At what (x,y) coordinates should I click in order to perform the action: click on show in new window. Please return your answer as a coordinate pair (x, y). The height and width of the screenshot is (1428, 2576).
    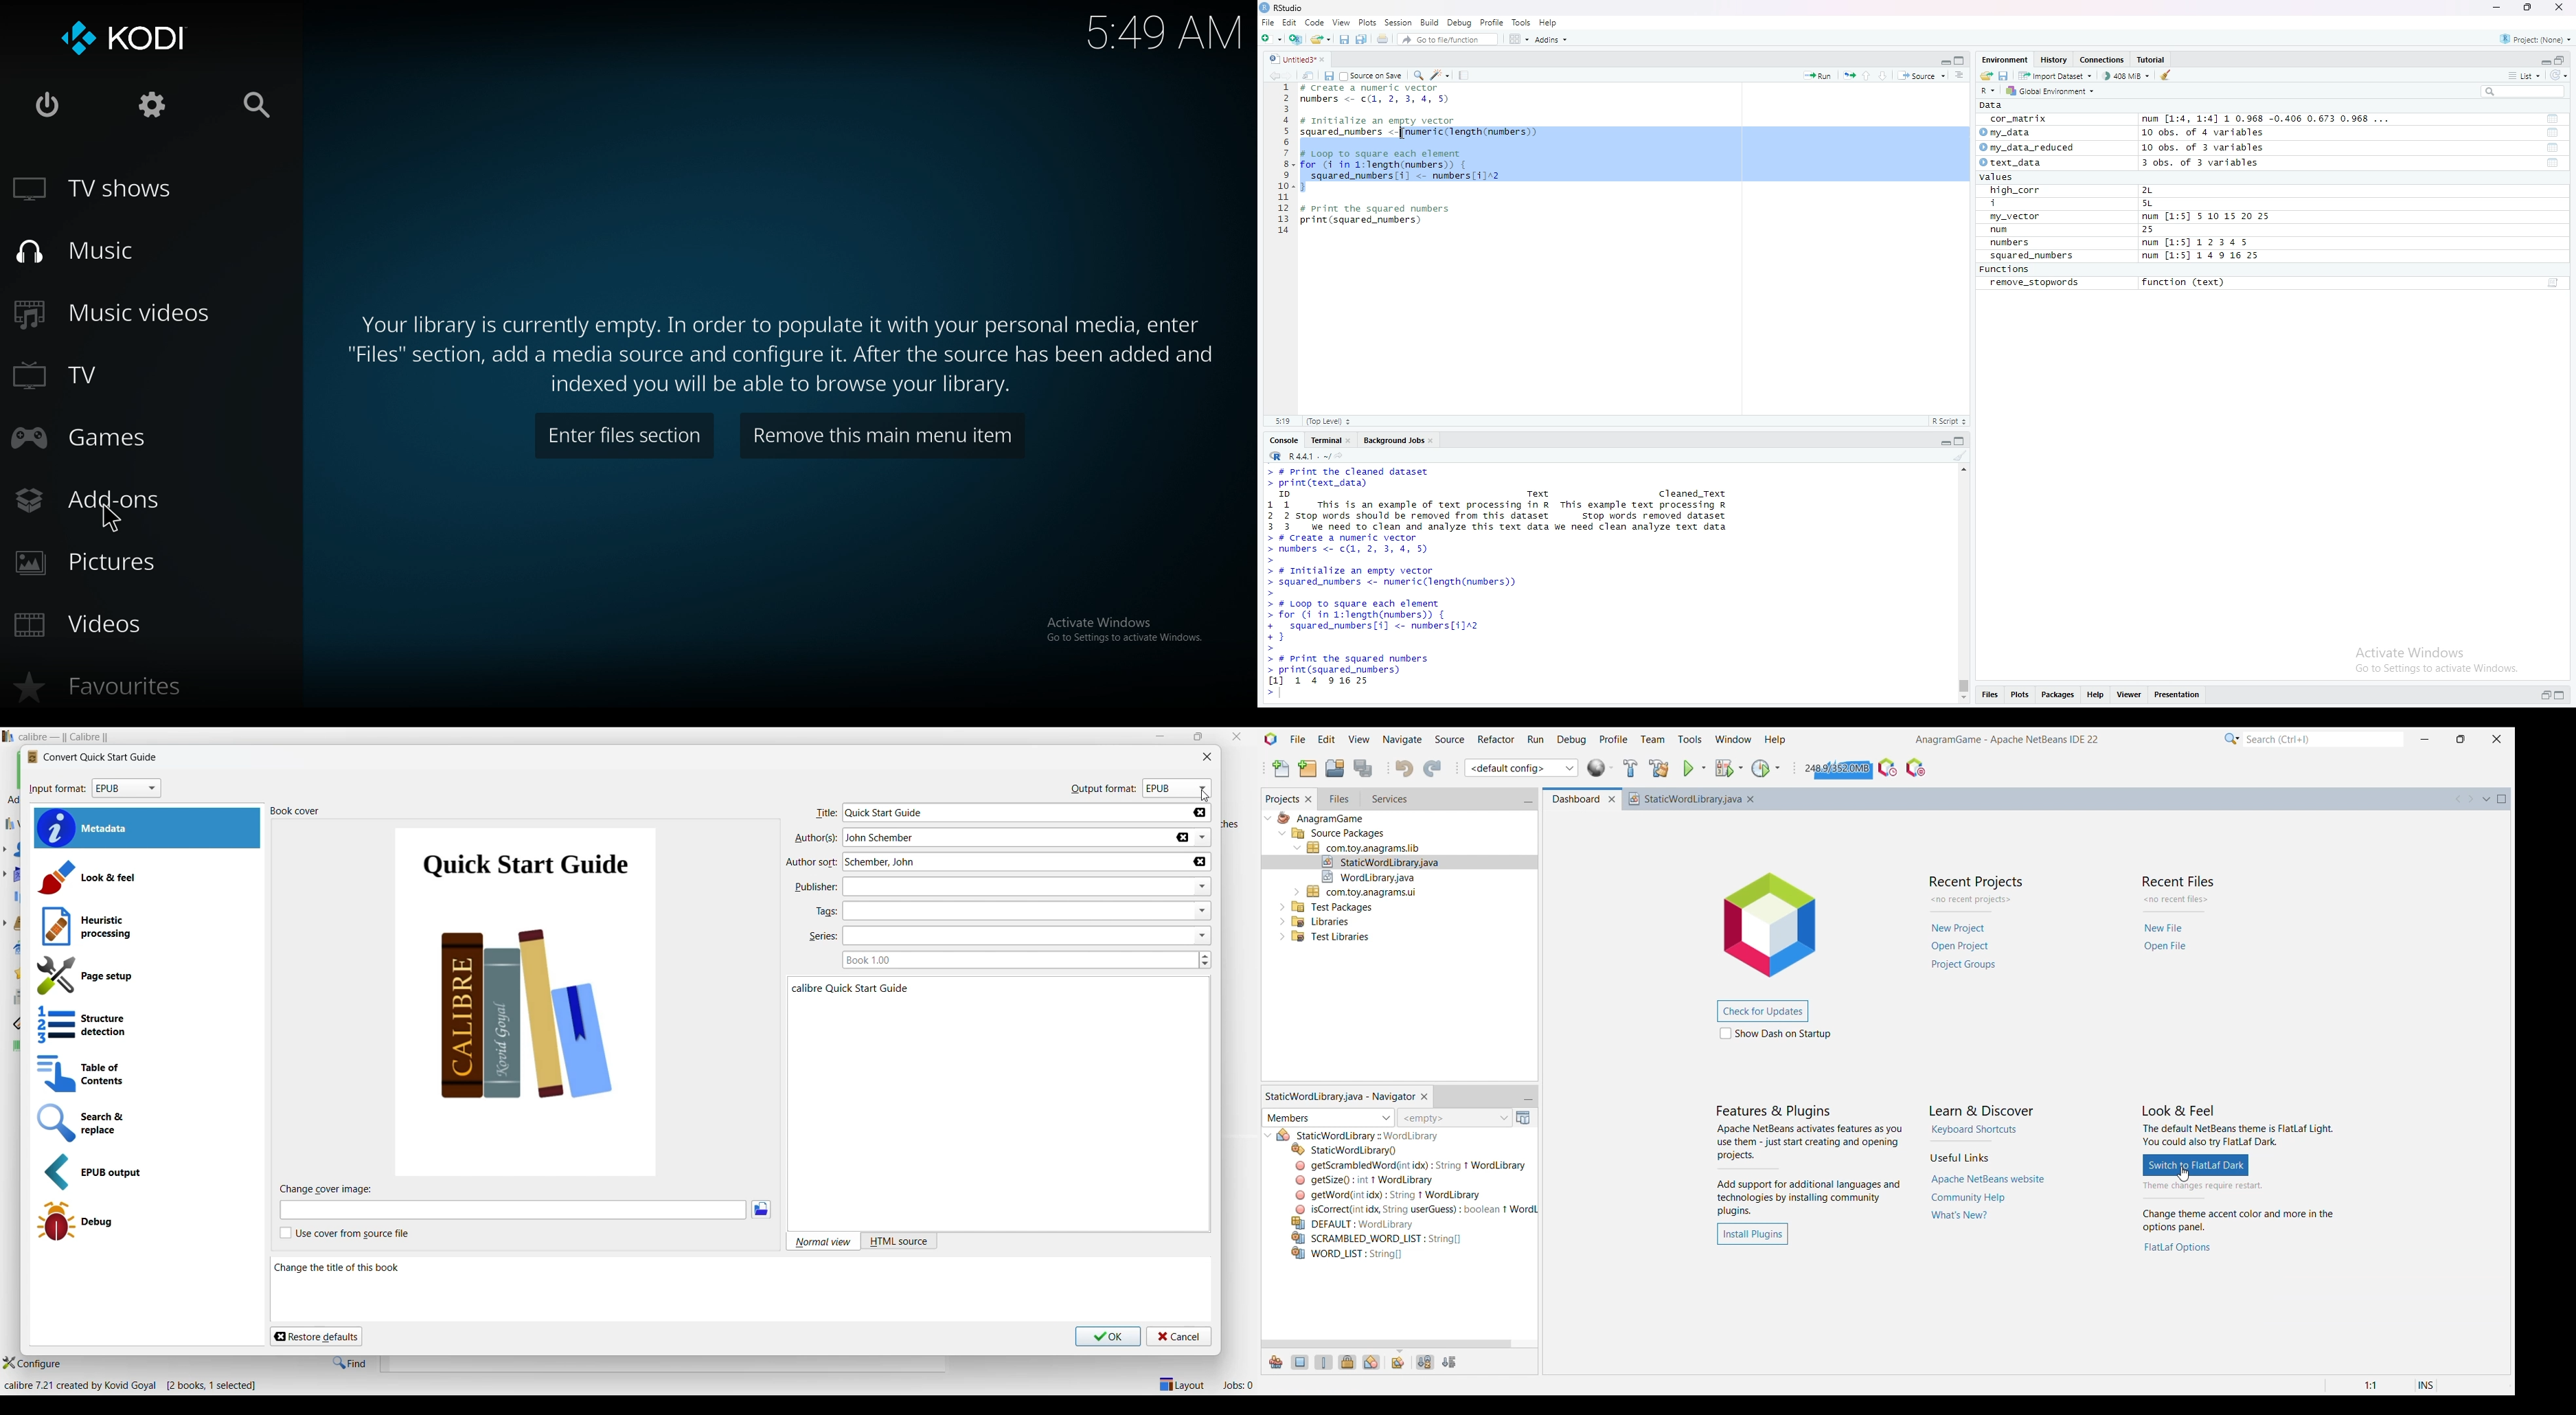
    Looking at the image, I should click on (1308, 74).